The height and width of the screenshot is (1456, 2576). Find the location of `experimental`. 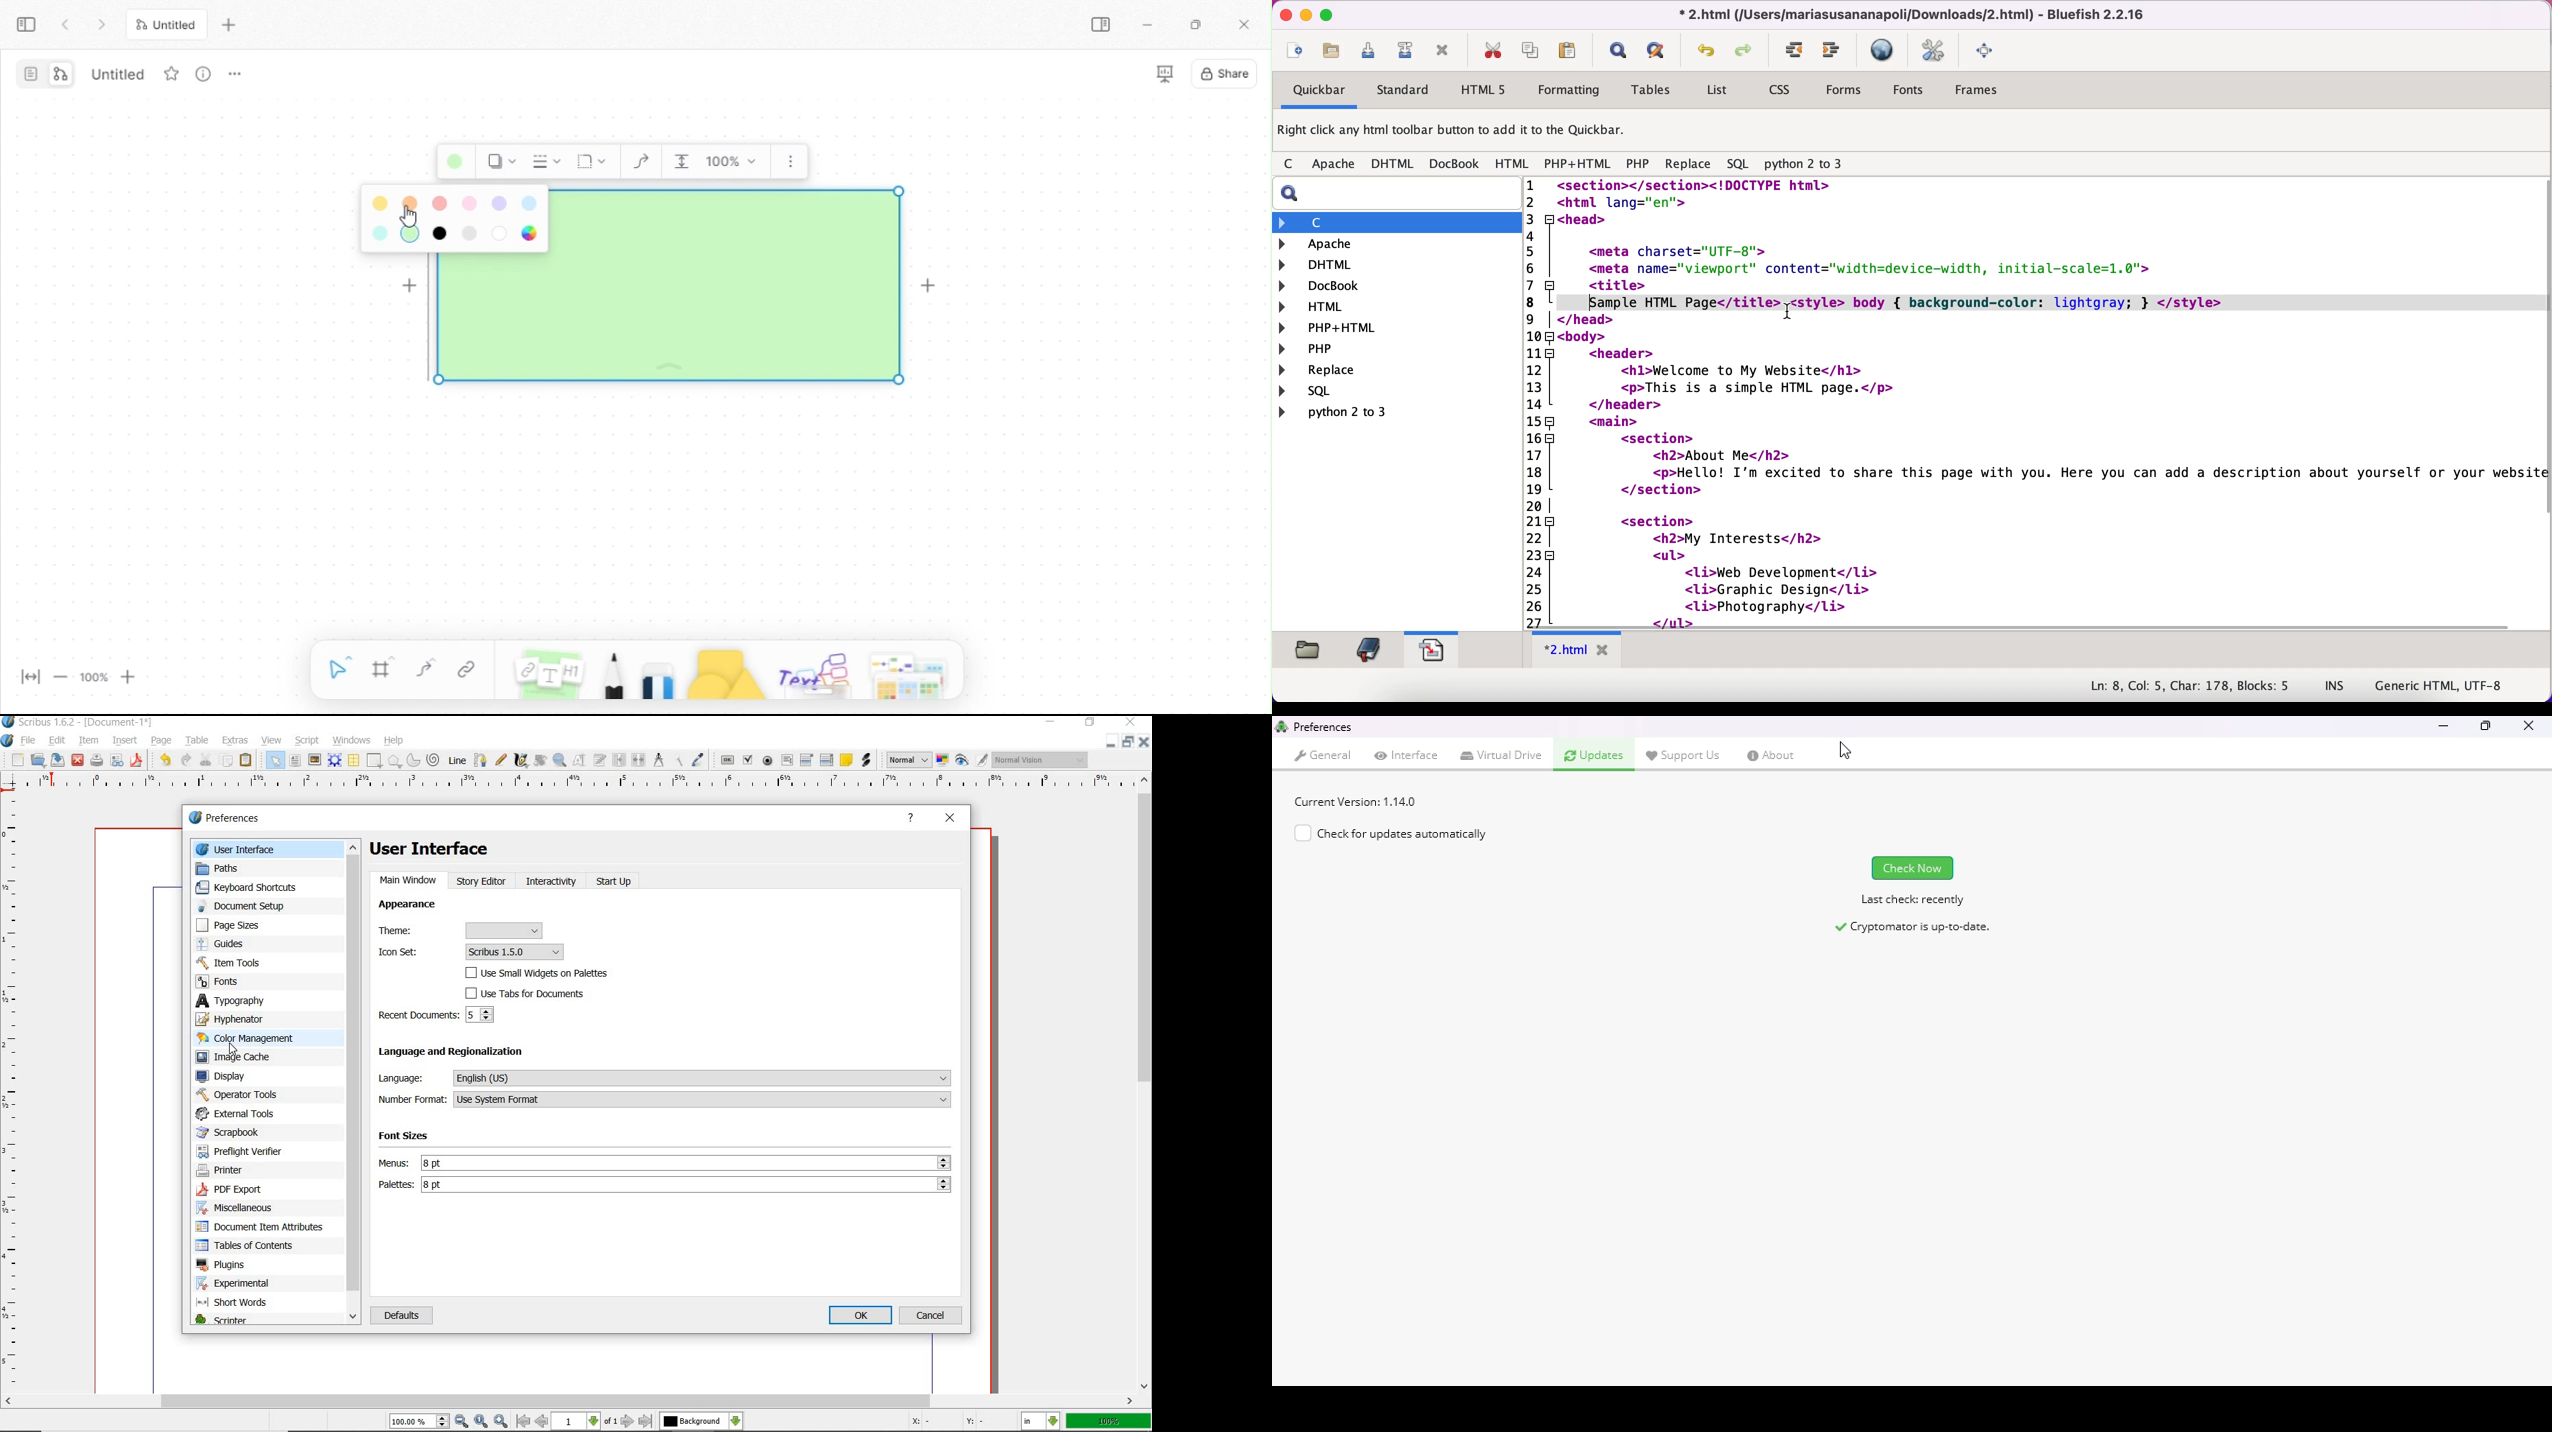

experimental is located at coordinates (252, 1282).